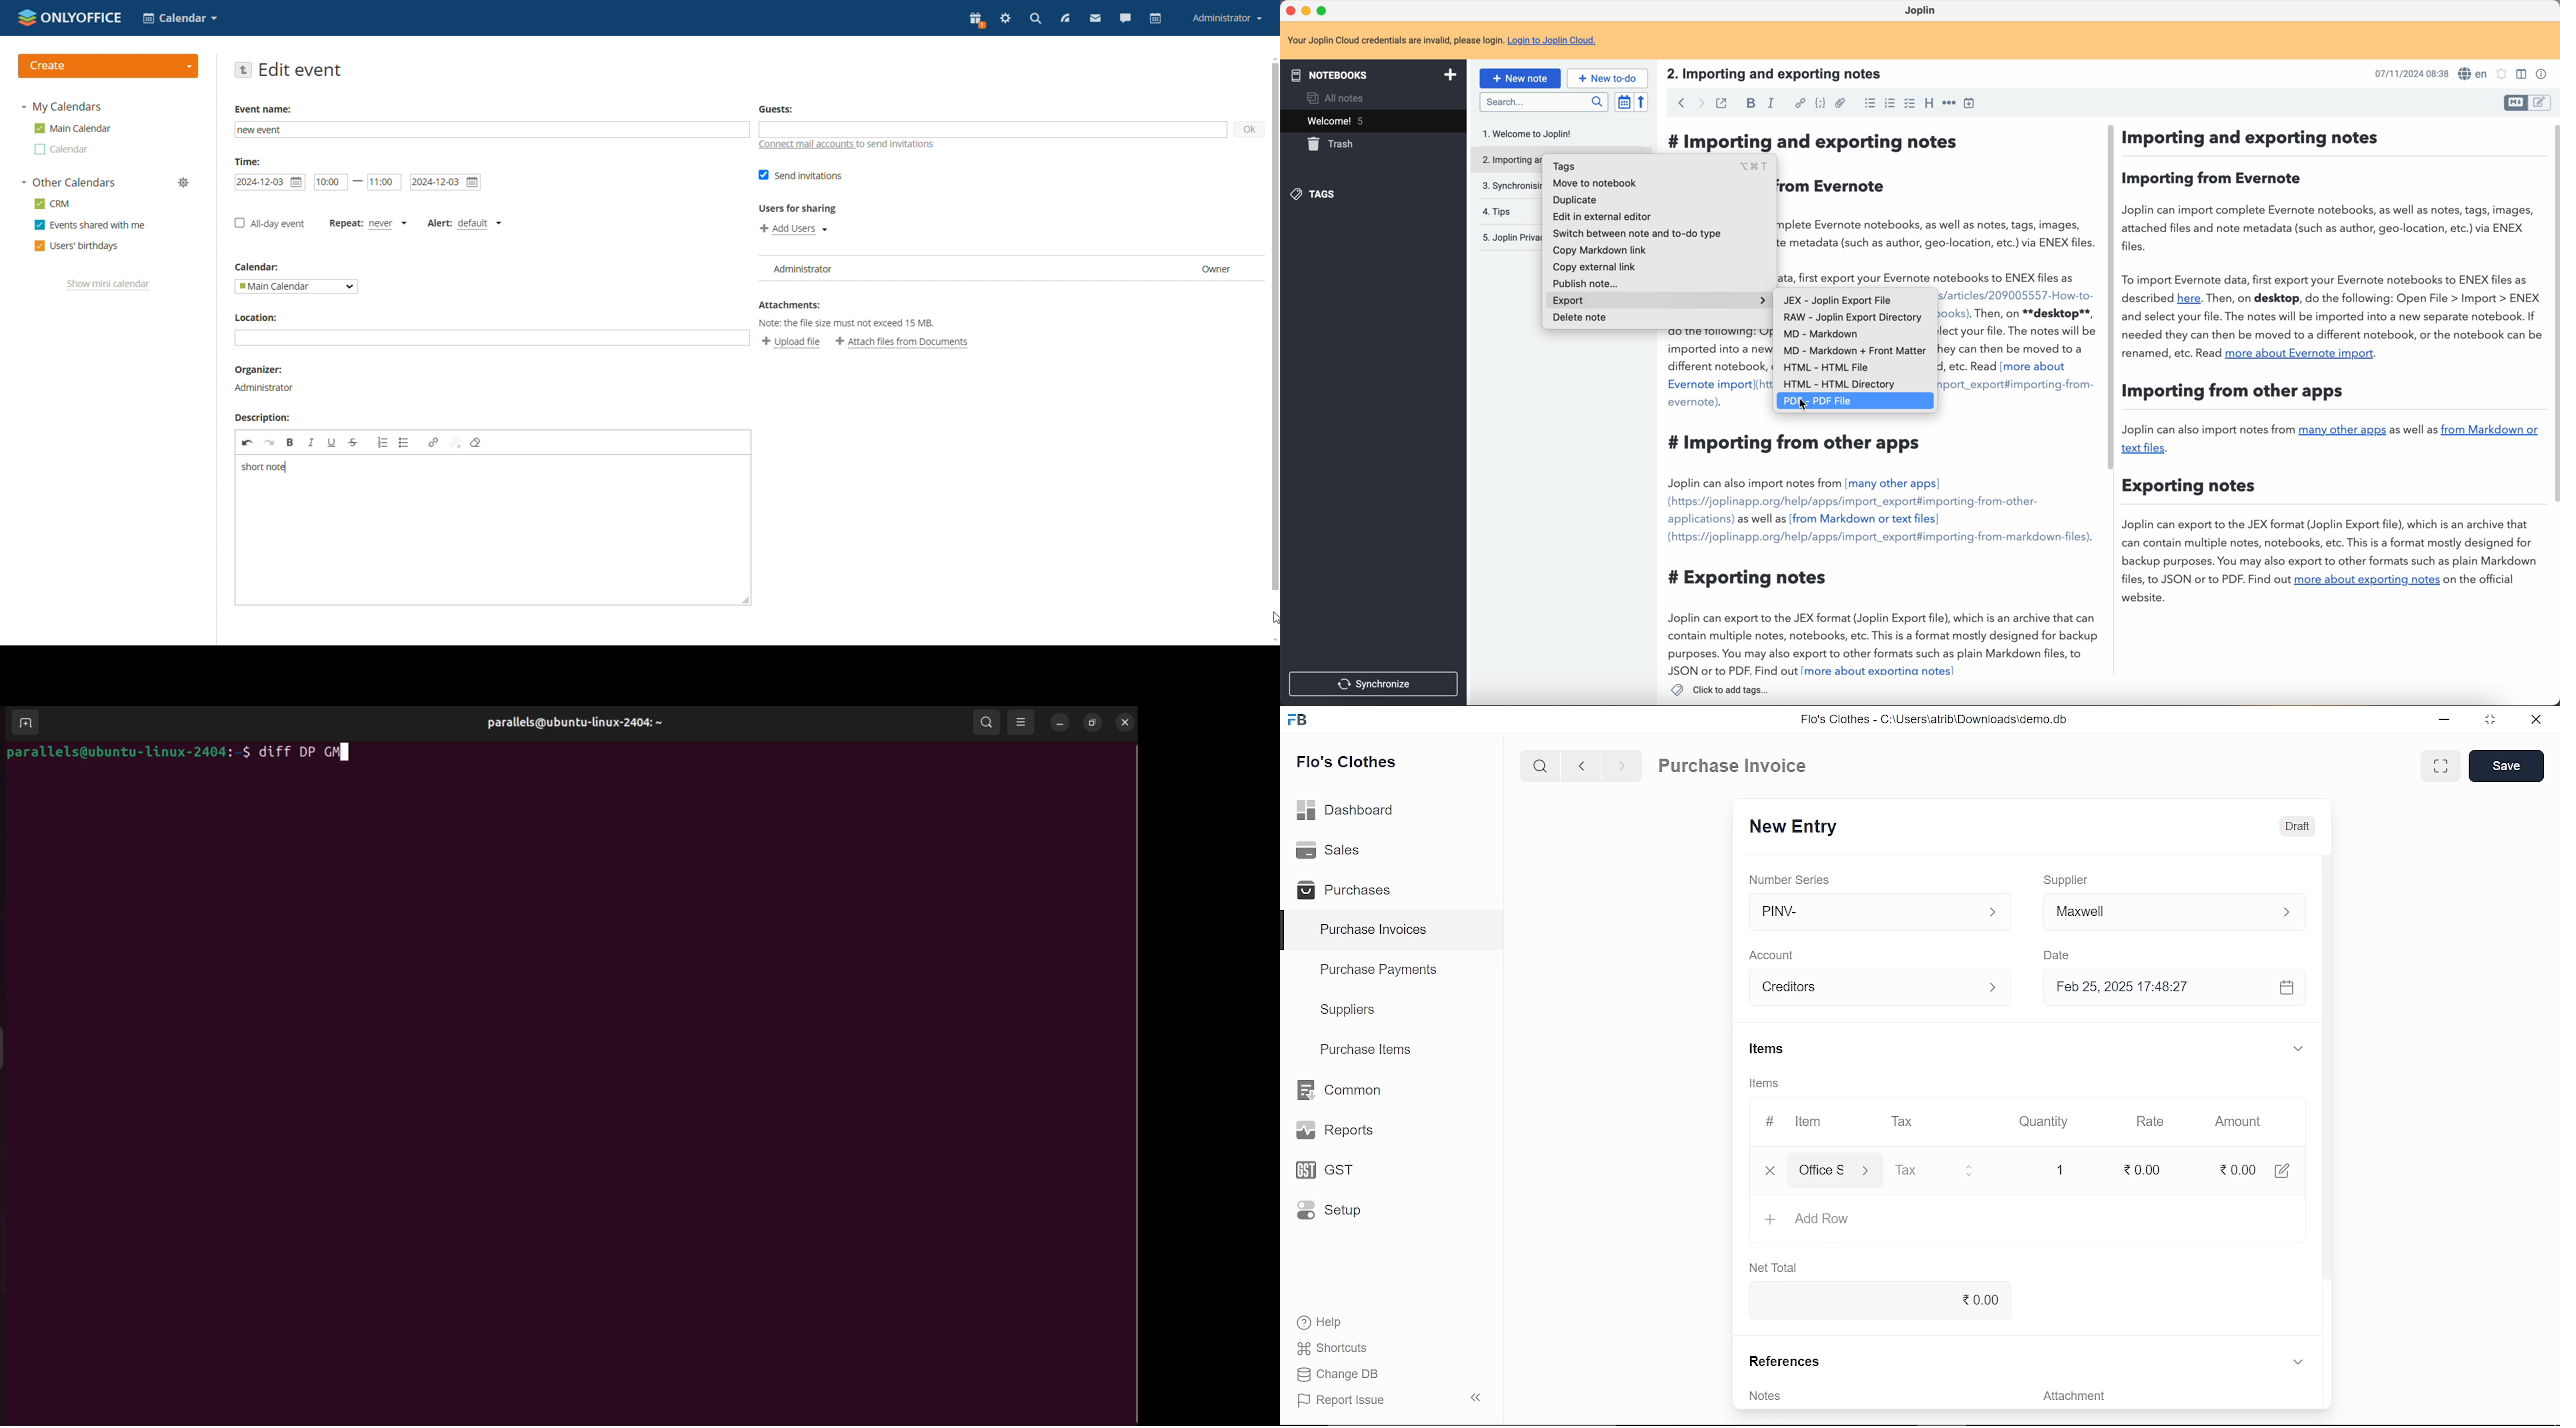 The height and width of the screenshot is (1428, 2576). Describe the element at coordinates (1788, 1361) in the screenshot. I see `References.` at that location.